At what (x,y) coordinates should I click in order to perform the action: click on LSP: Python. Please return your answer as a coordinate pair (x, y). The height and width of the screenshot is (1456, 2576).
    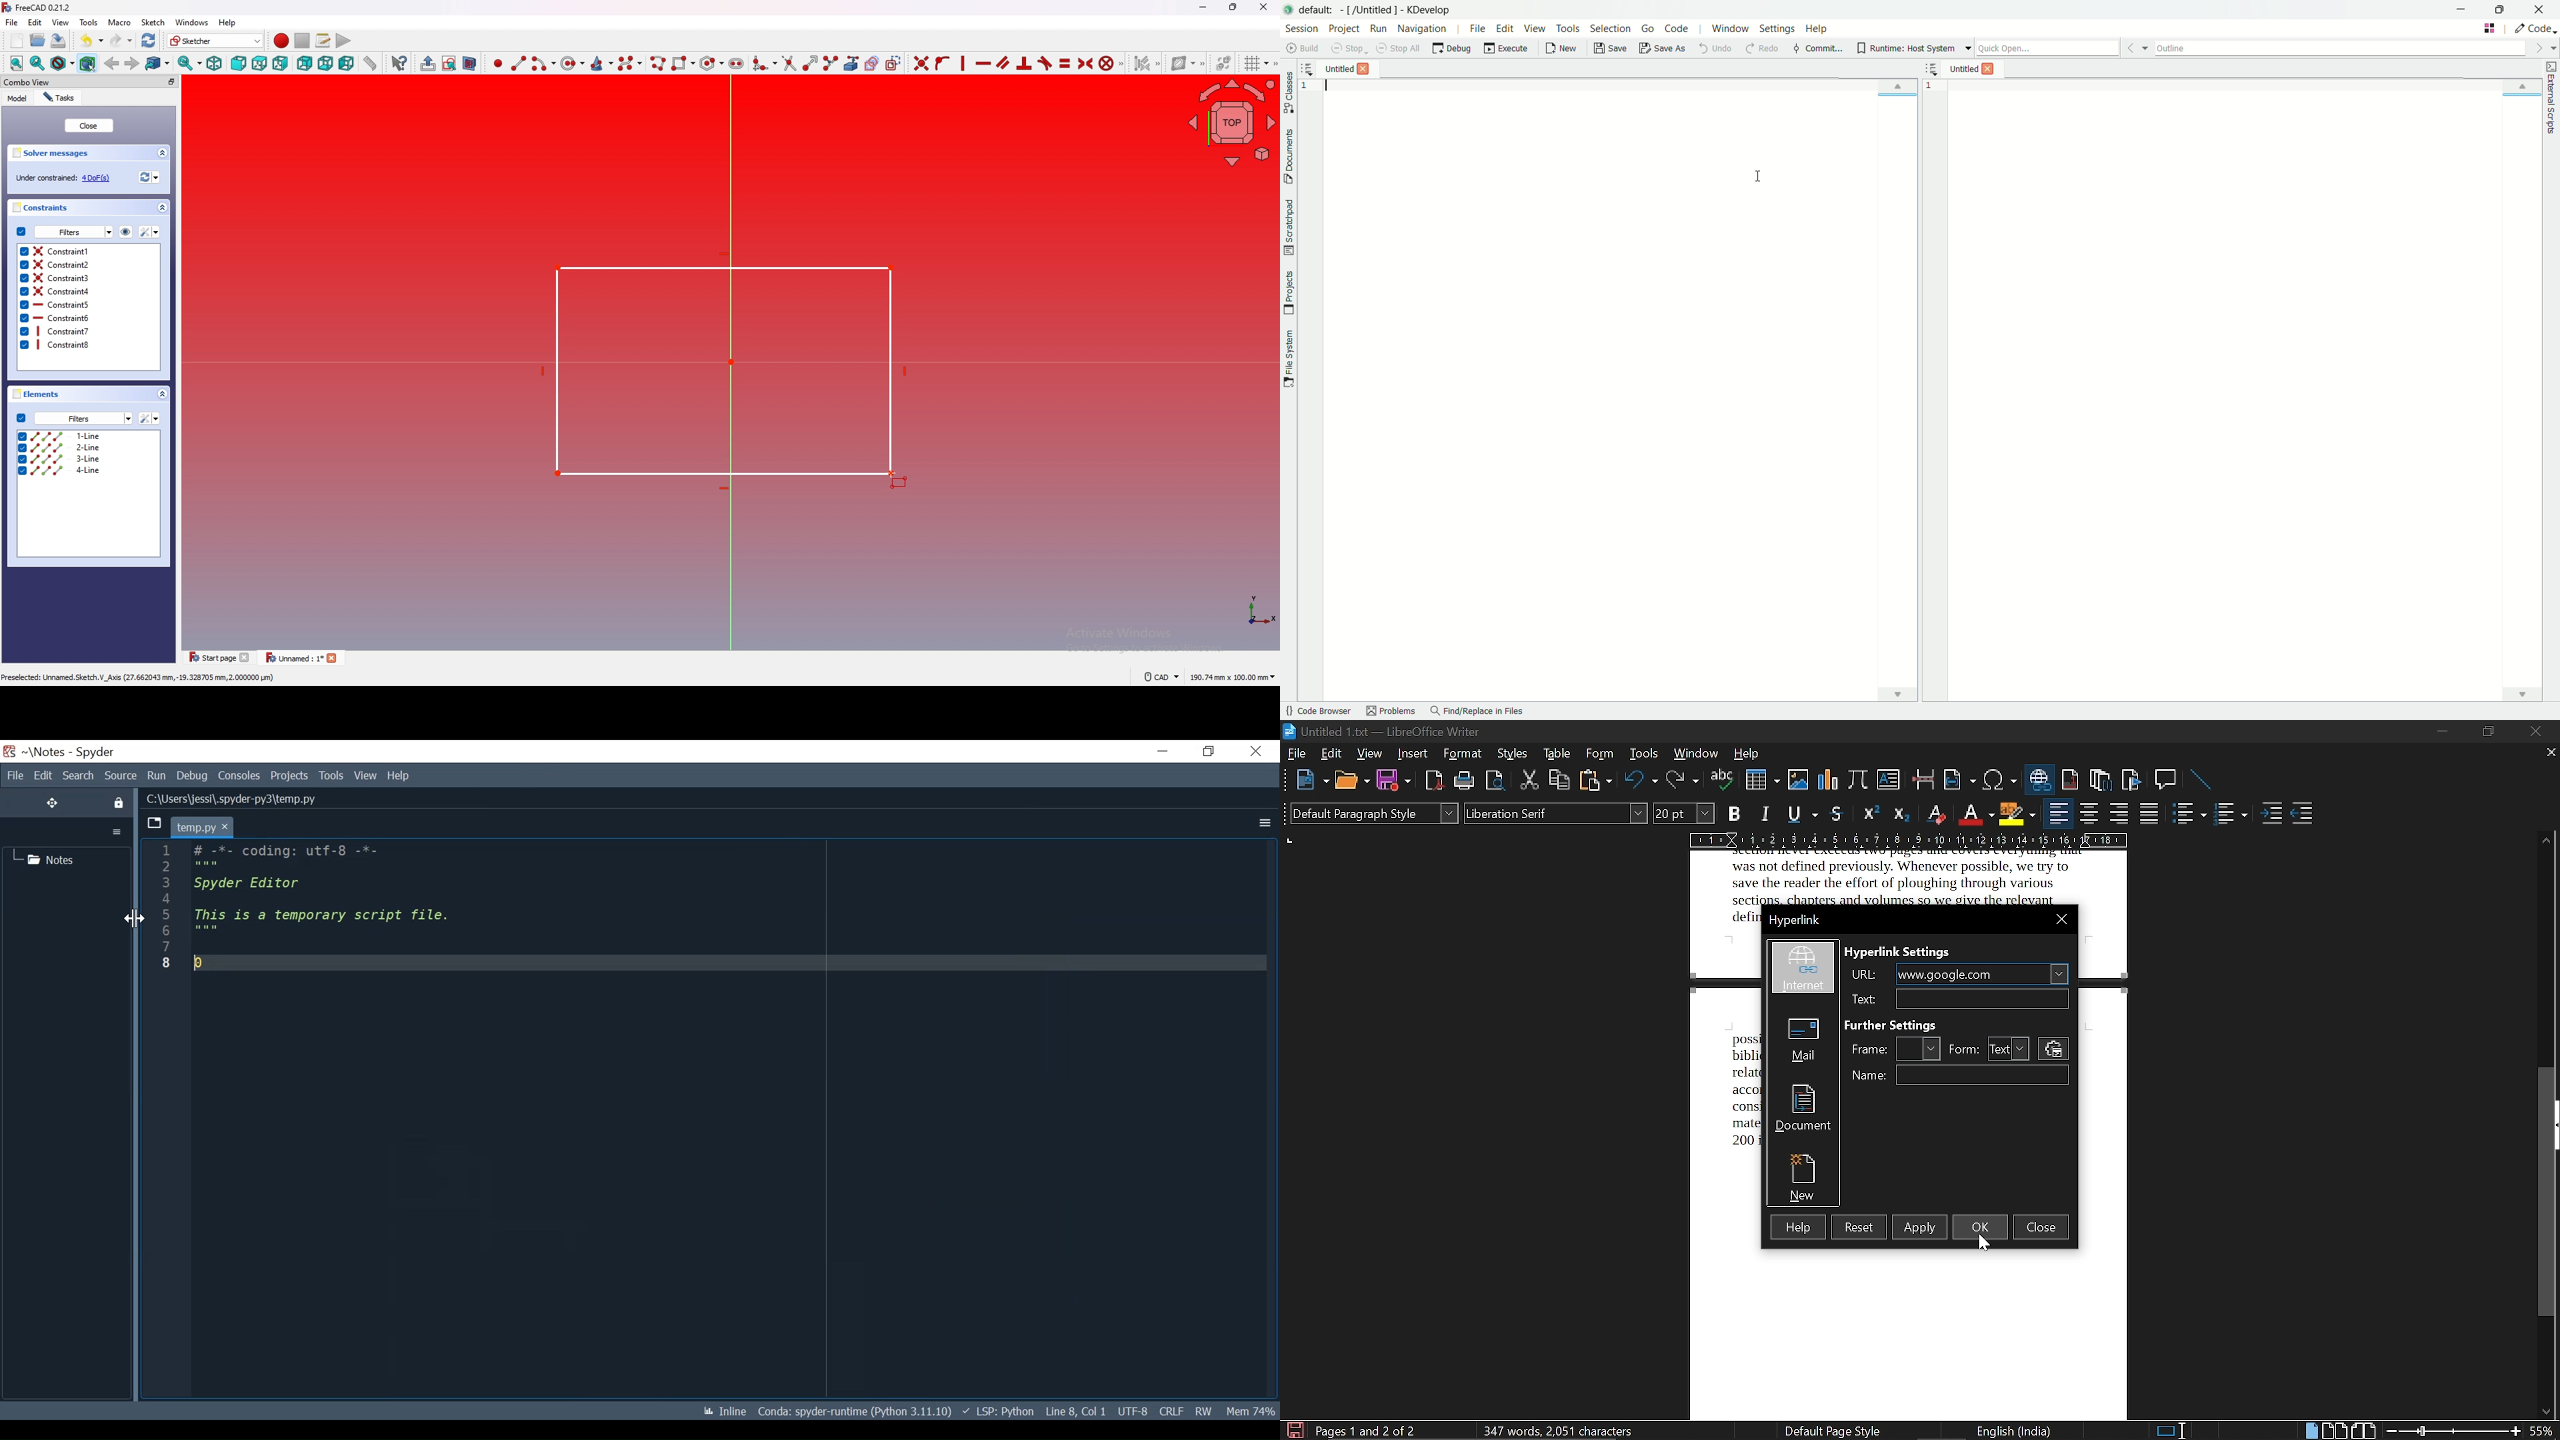
    Looking at the image, I should click on (997, 1411).